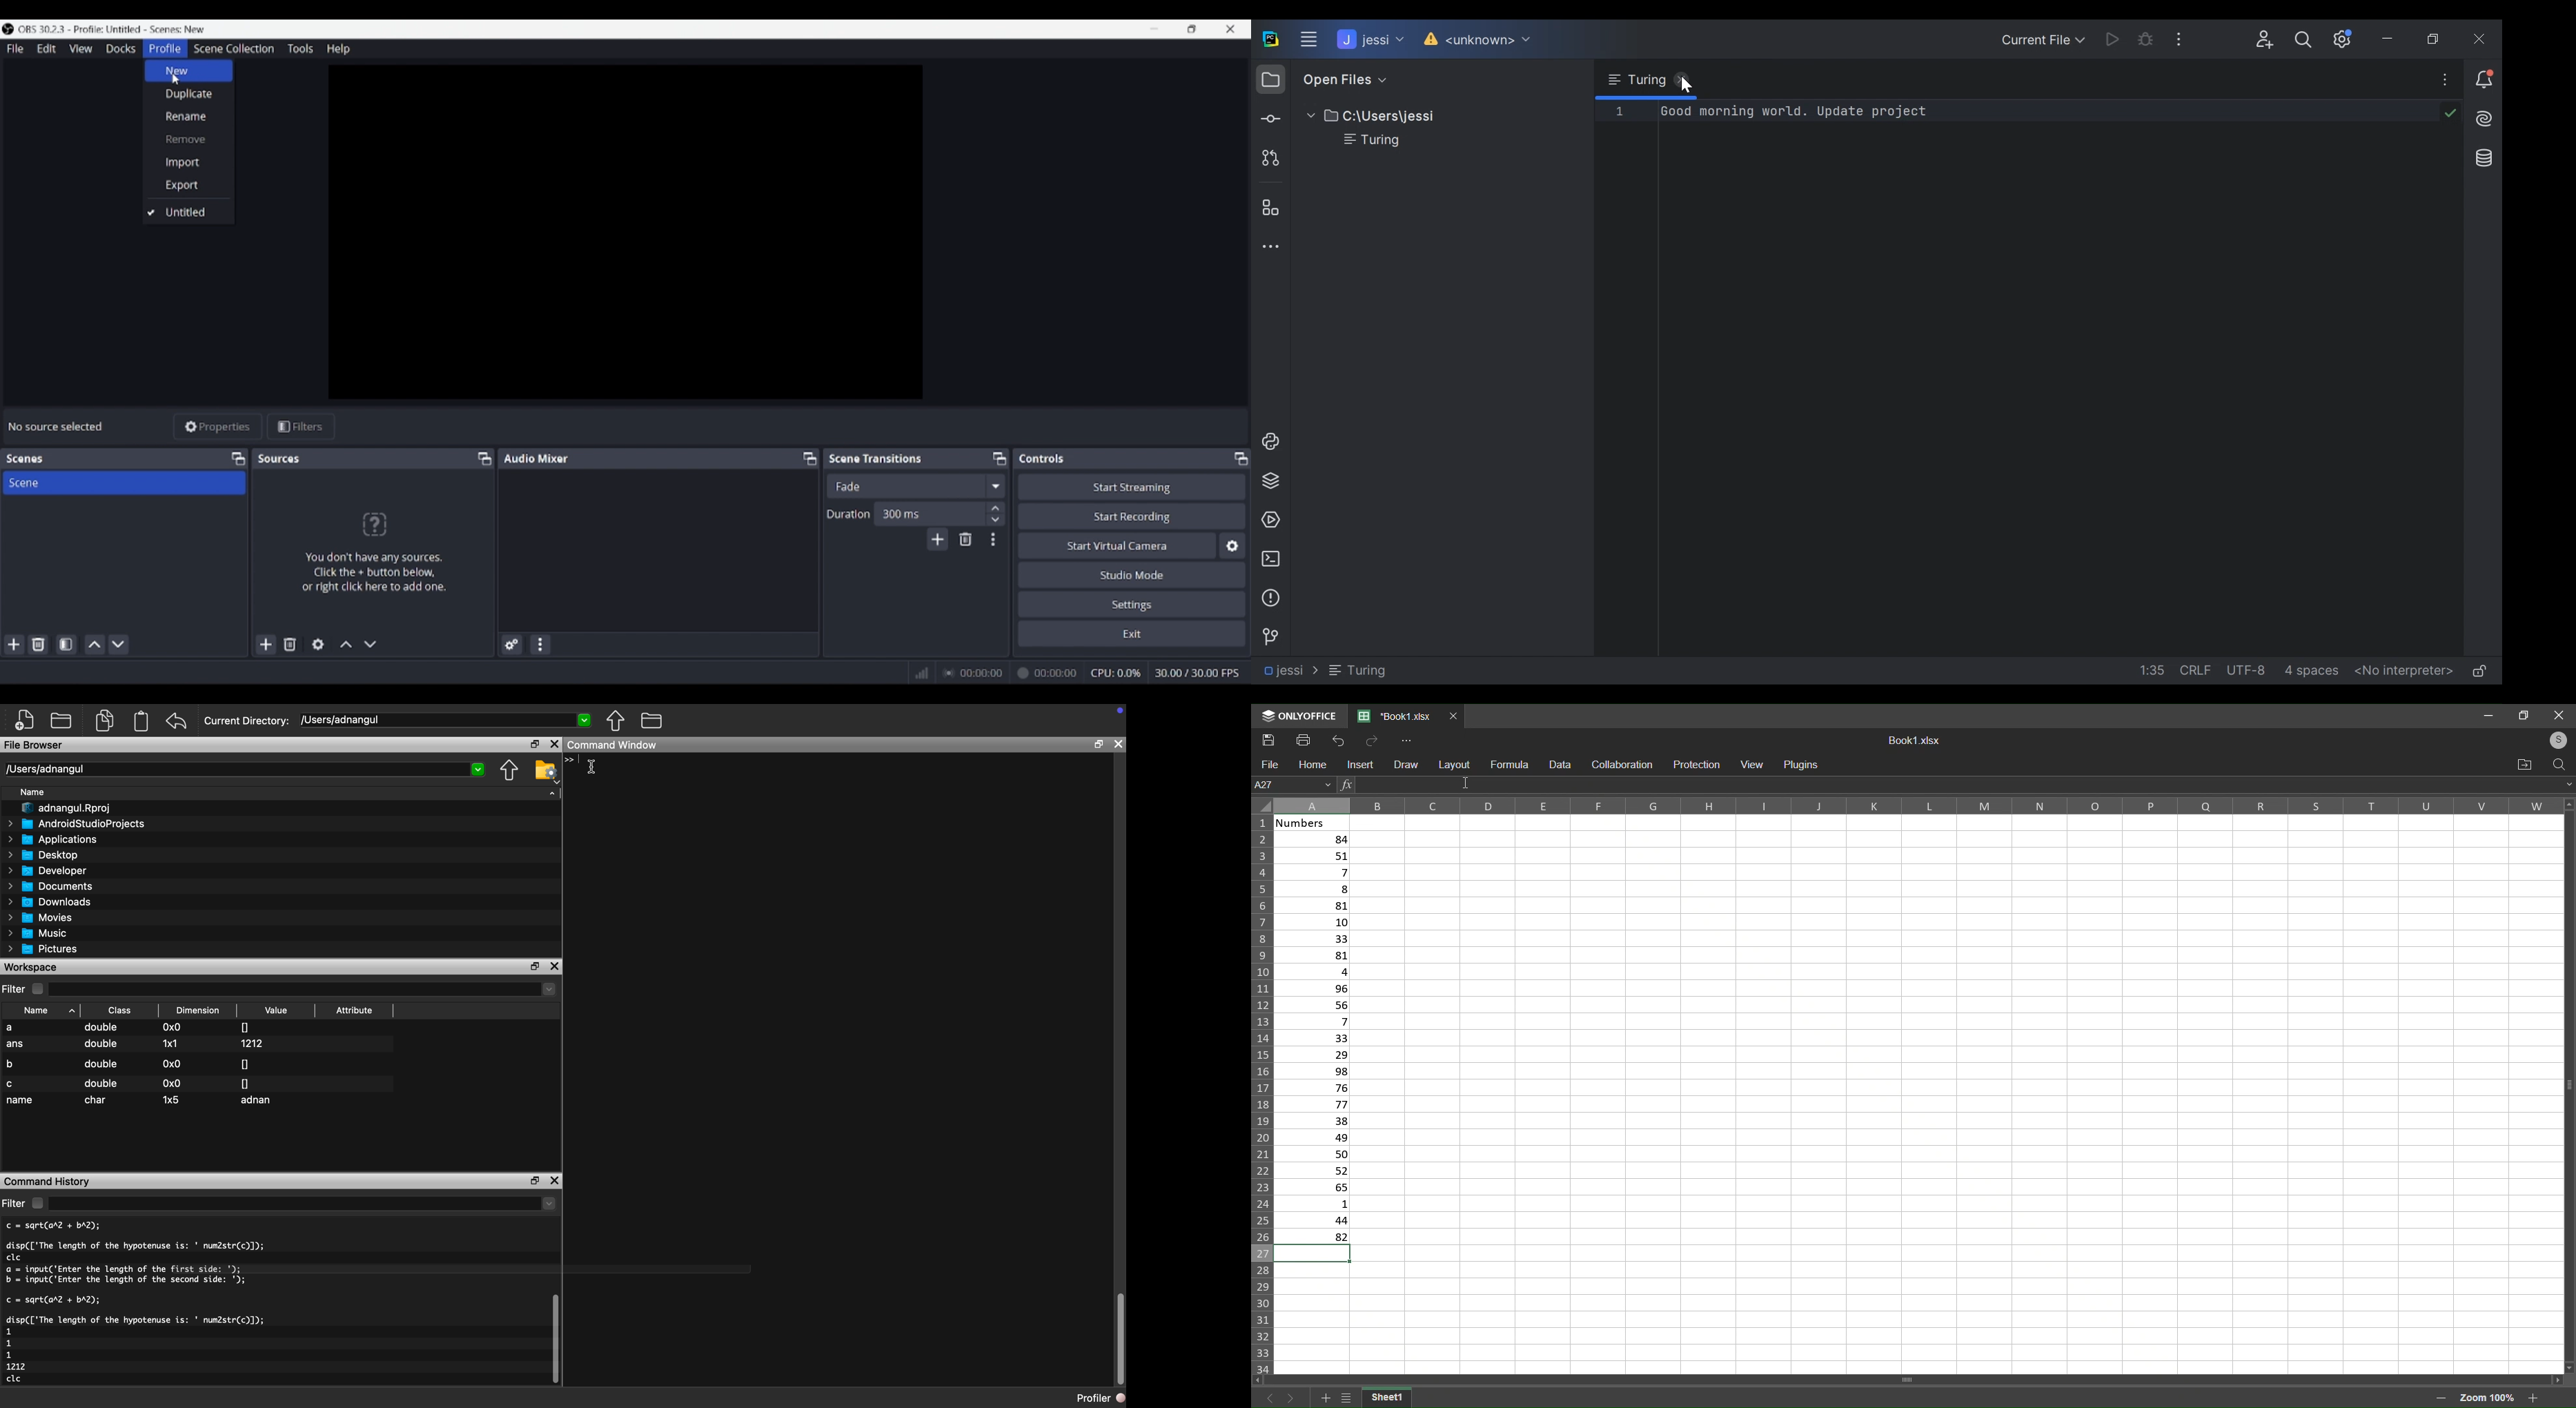 The width and height of the screenshot is (2576, 1428). What do you see at coordinates (1133, 486) in the screenshot?
I see `Start streaming` at bounding box center [1133, 486].